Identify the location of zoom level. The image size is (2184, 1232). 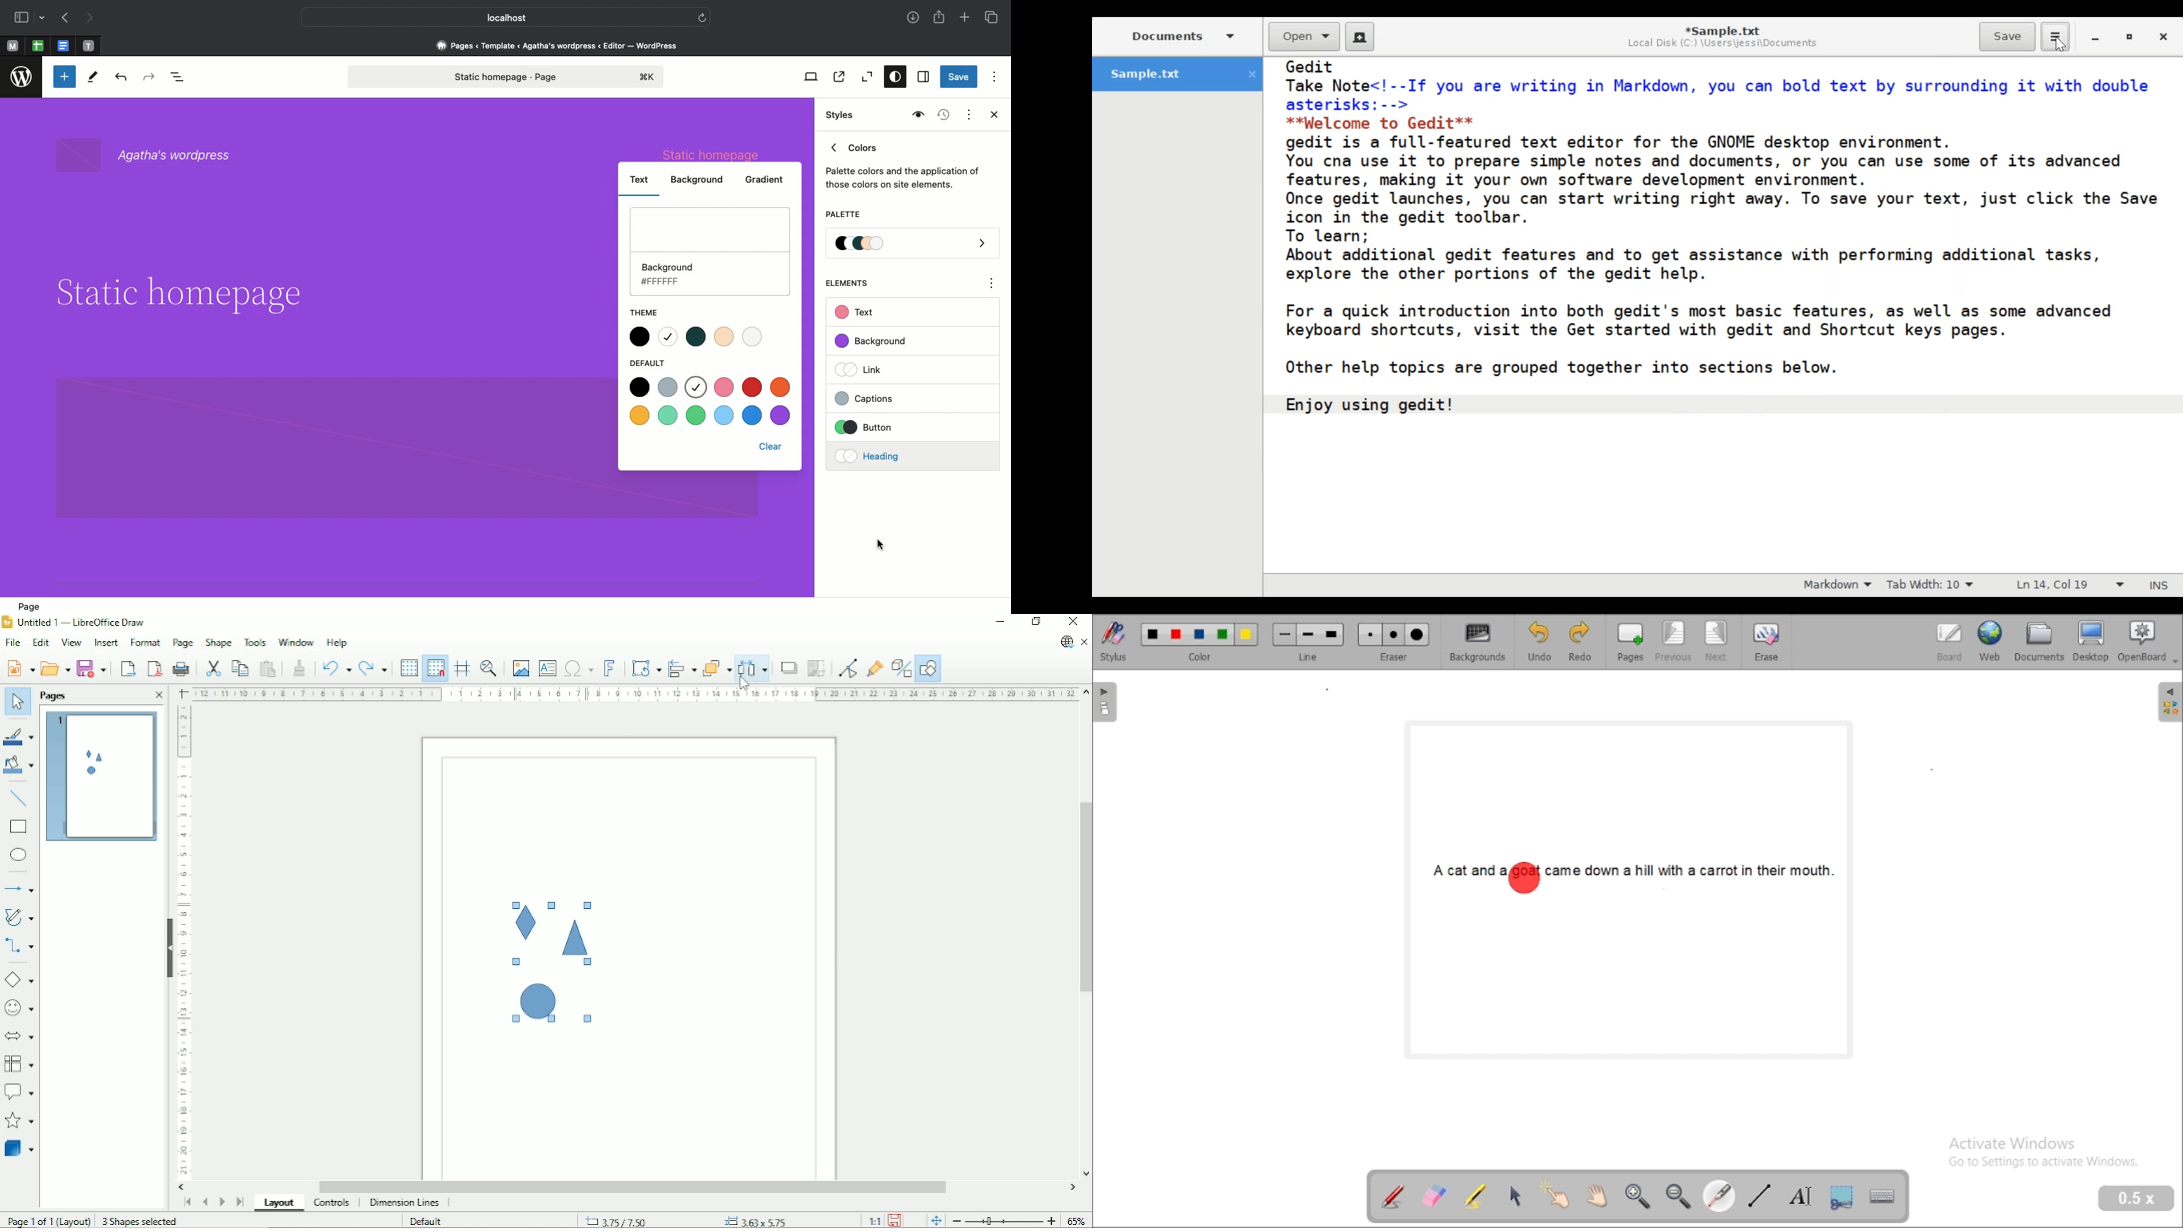
(2138, 1199).